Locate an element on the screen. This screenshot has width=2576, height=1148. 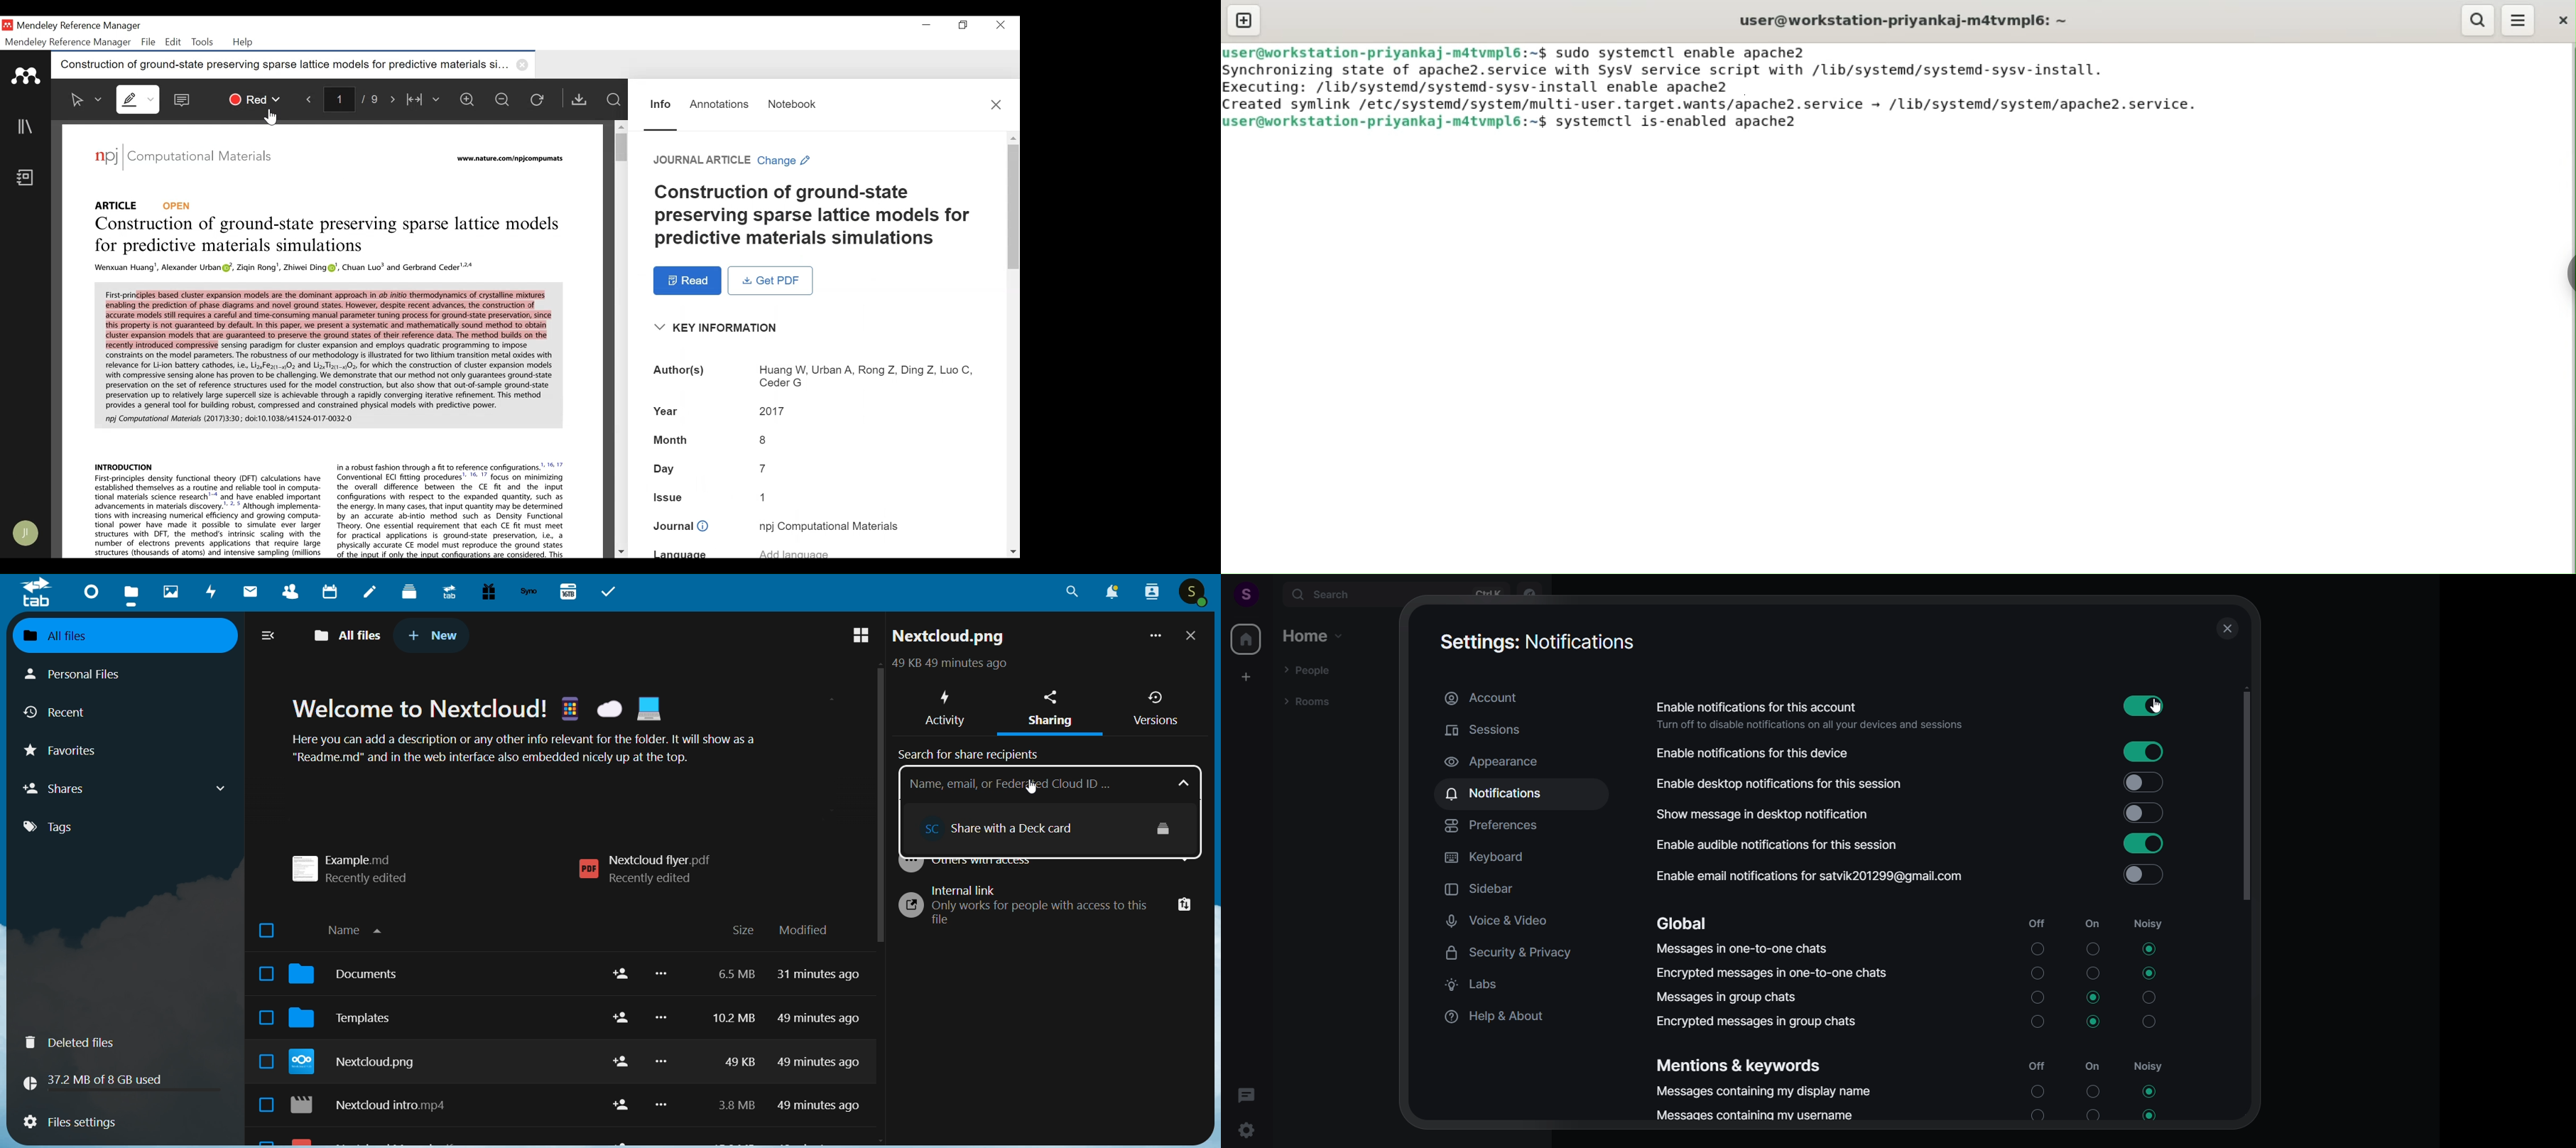
Red is located at coordinates (254, 100).